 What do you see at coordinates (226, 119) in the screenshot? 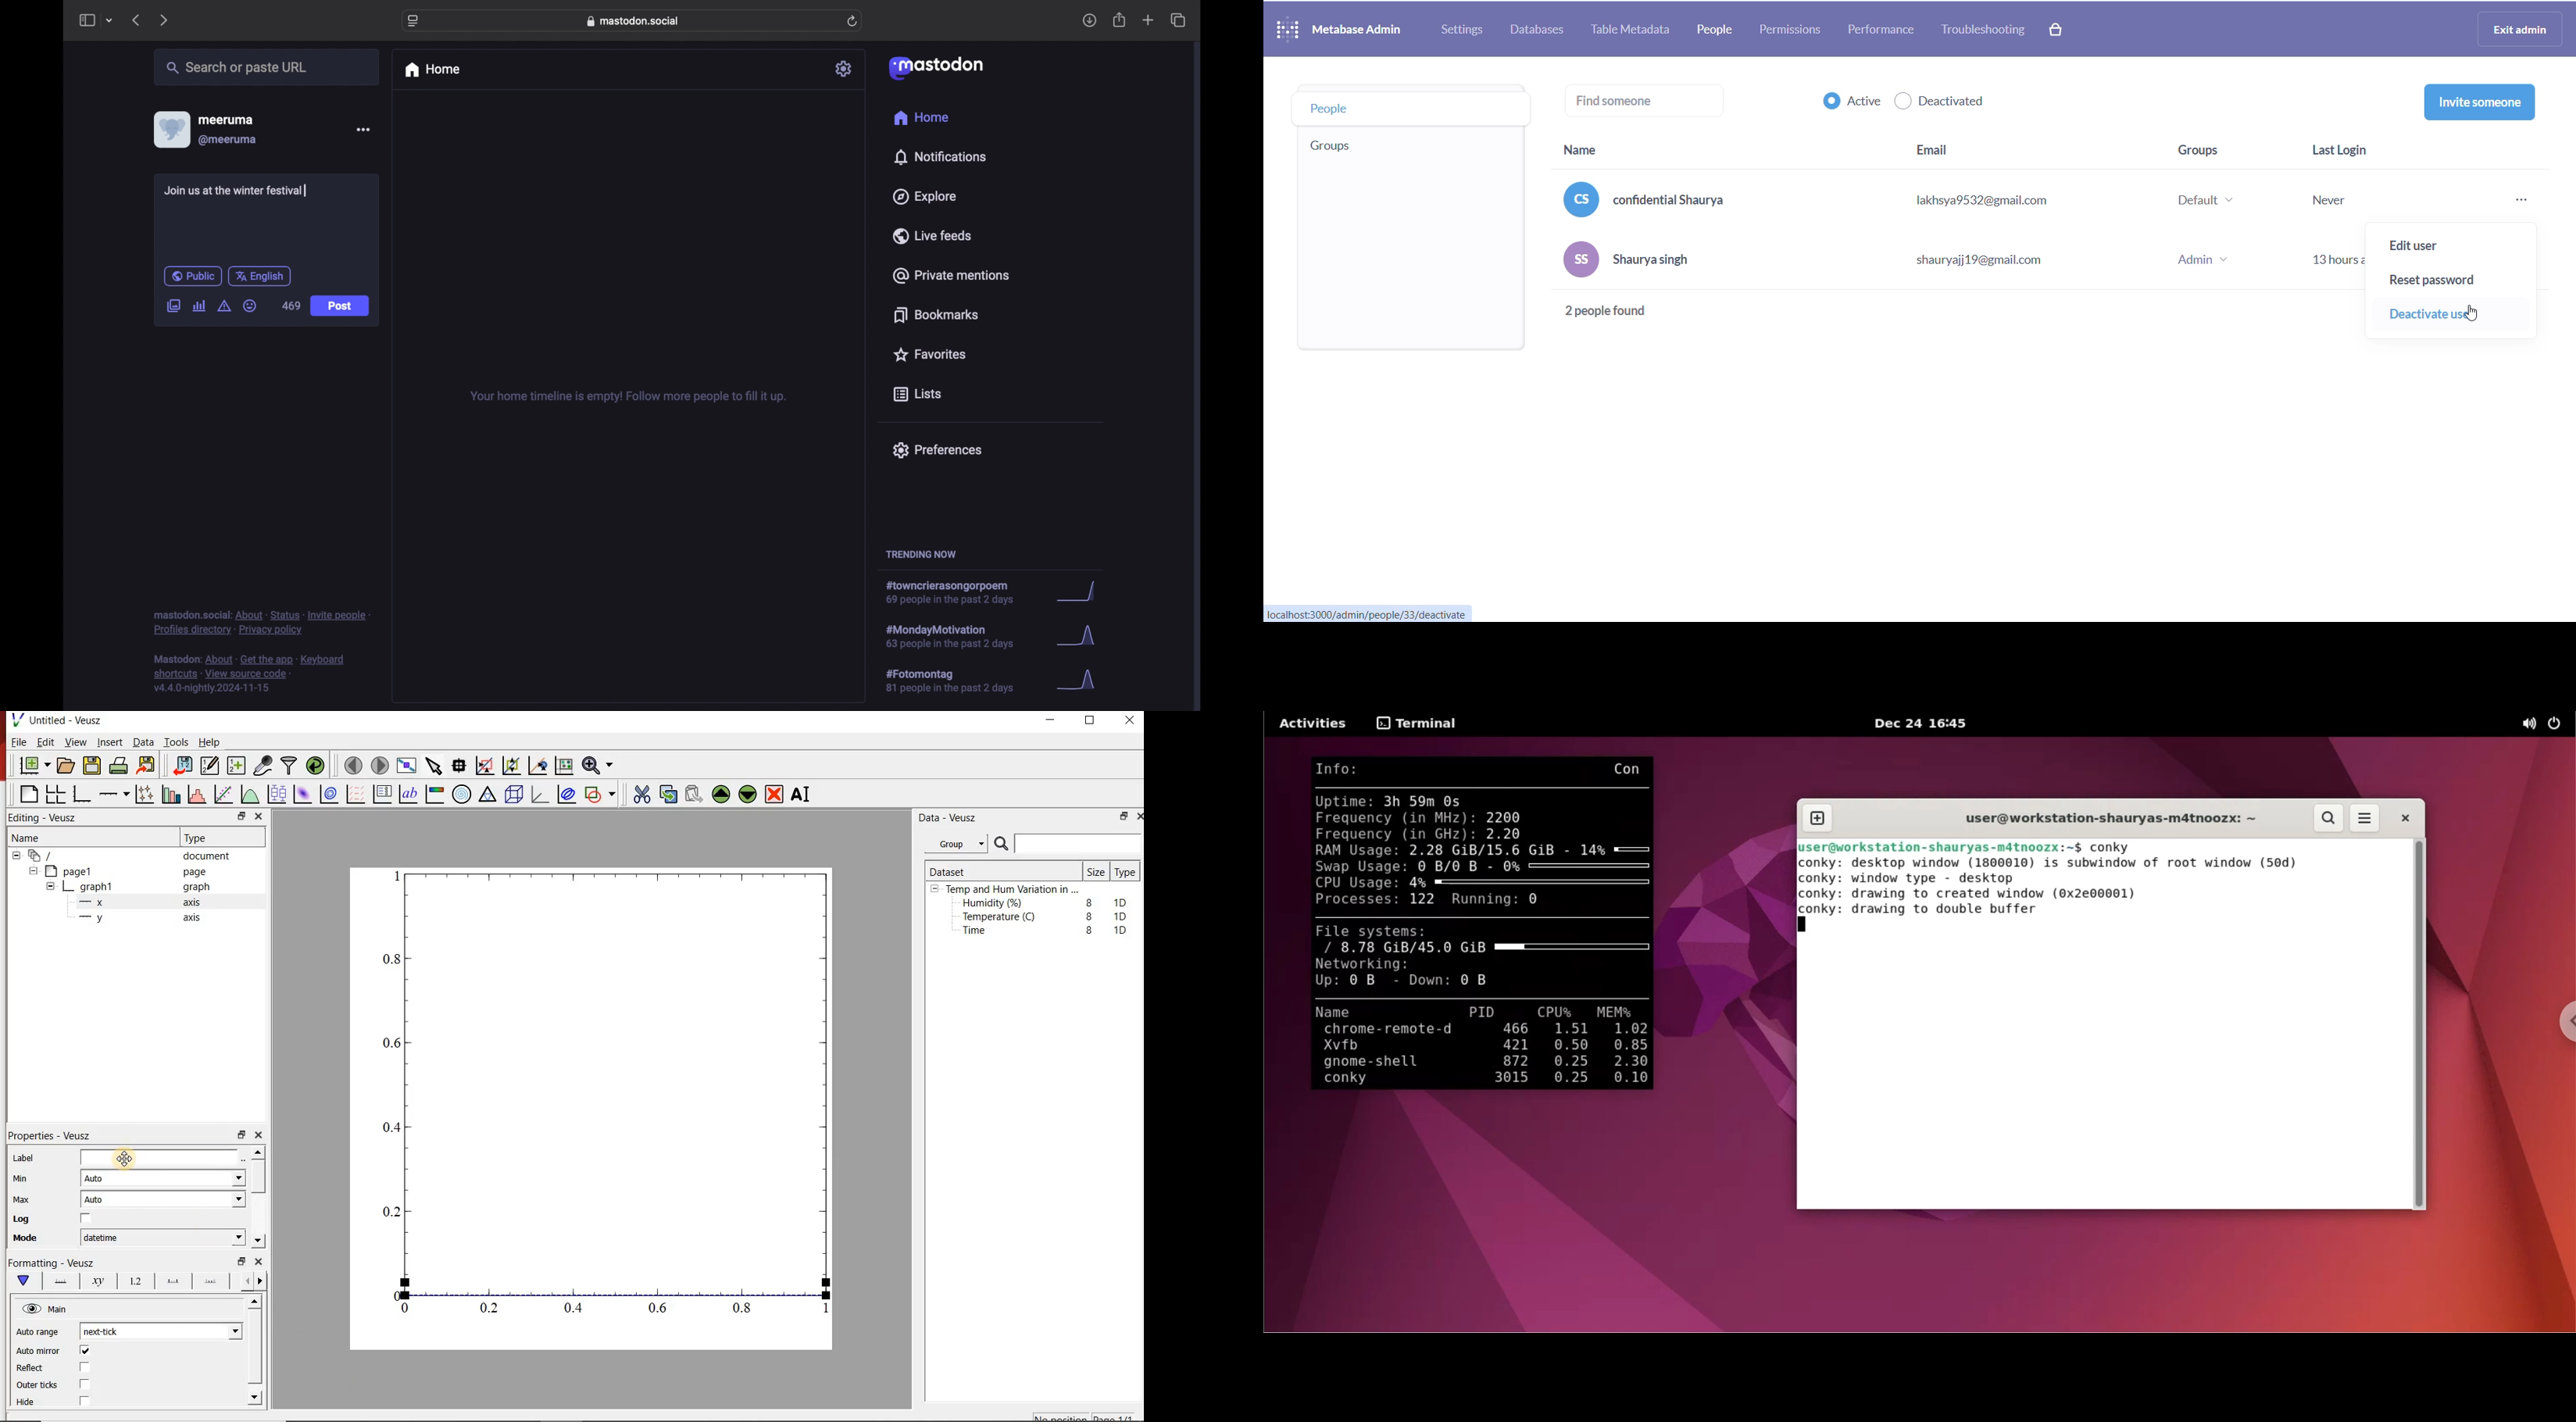
I see `meeruma` at bounding box center [226, 119].